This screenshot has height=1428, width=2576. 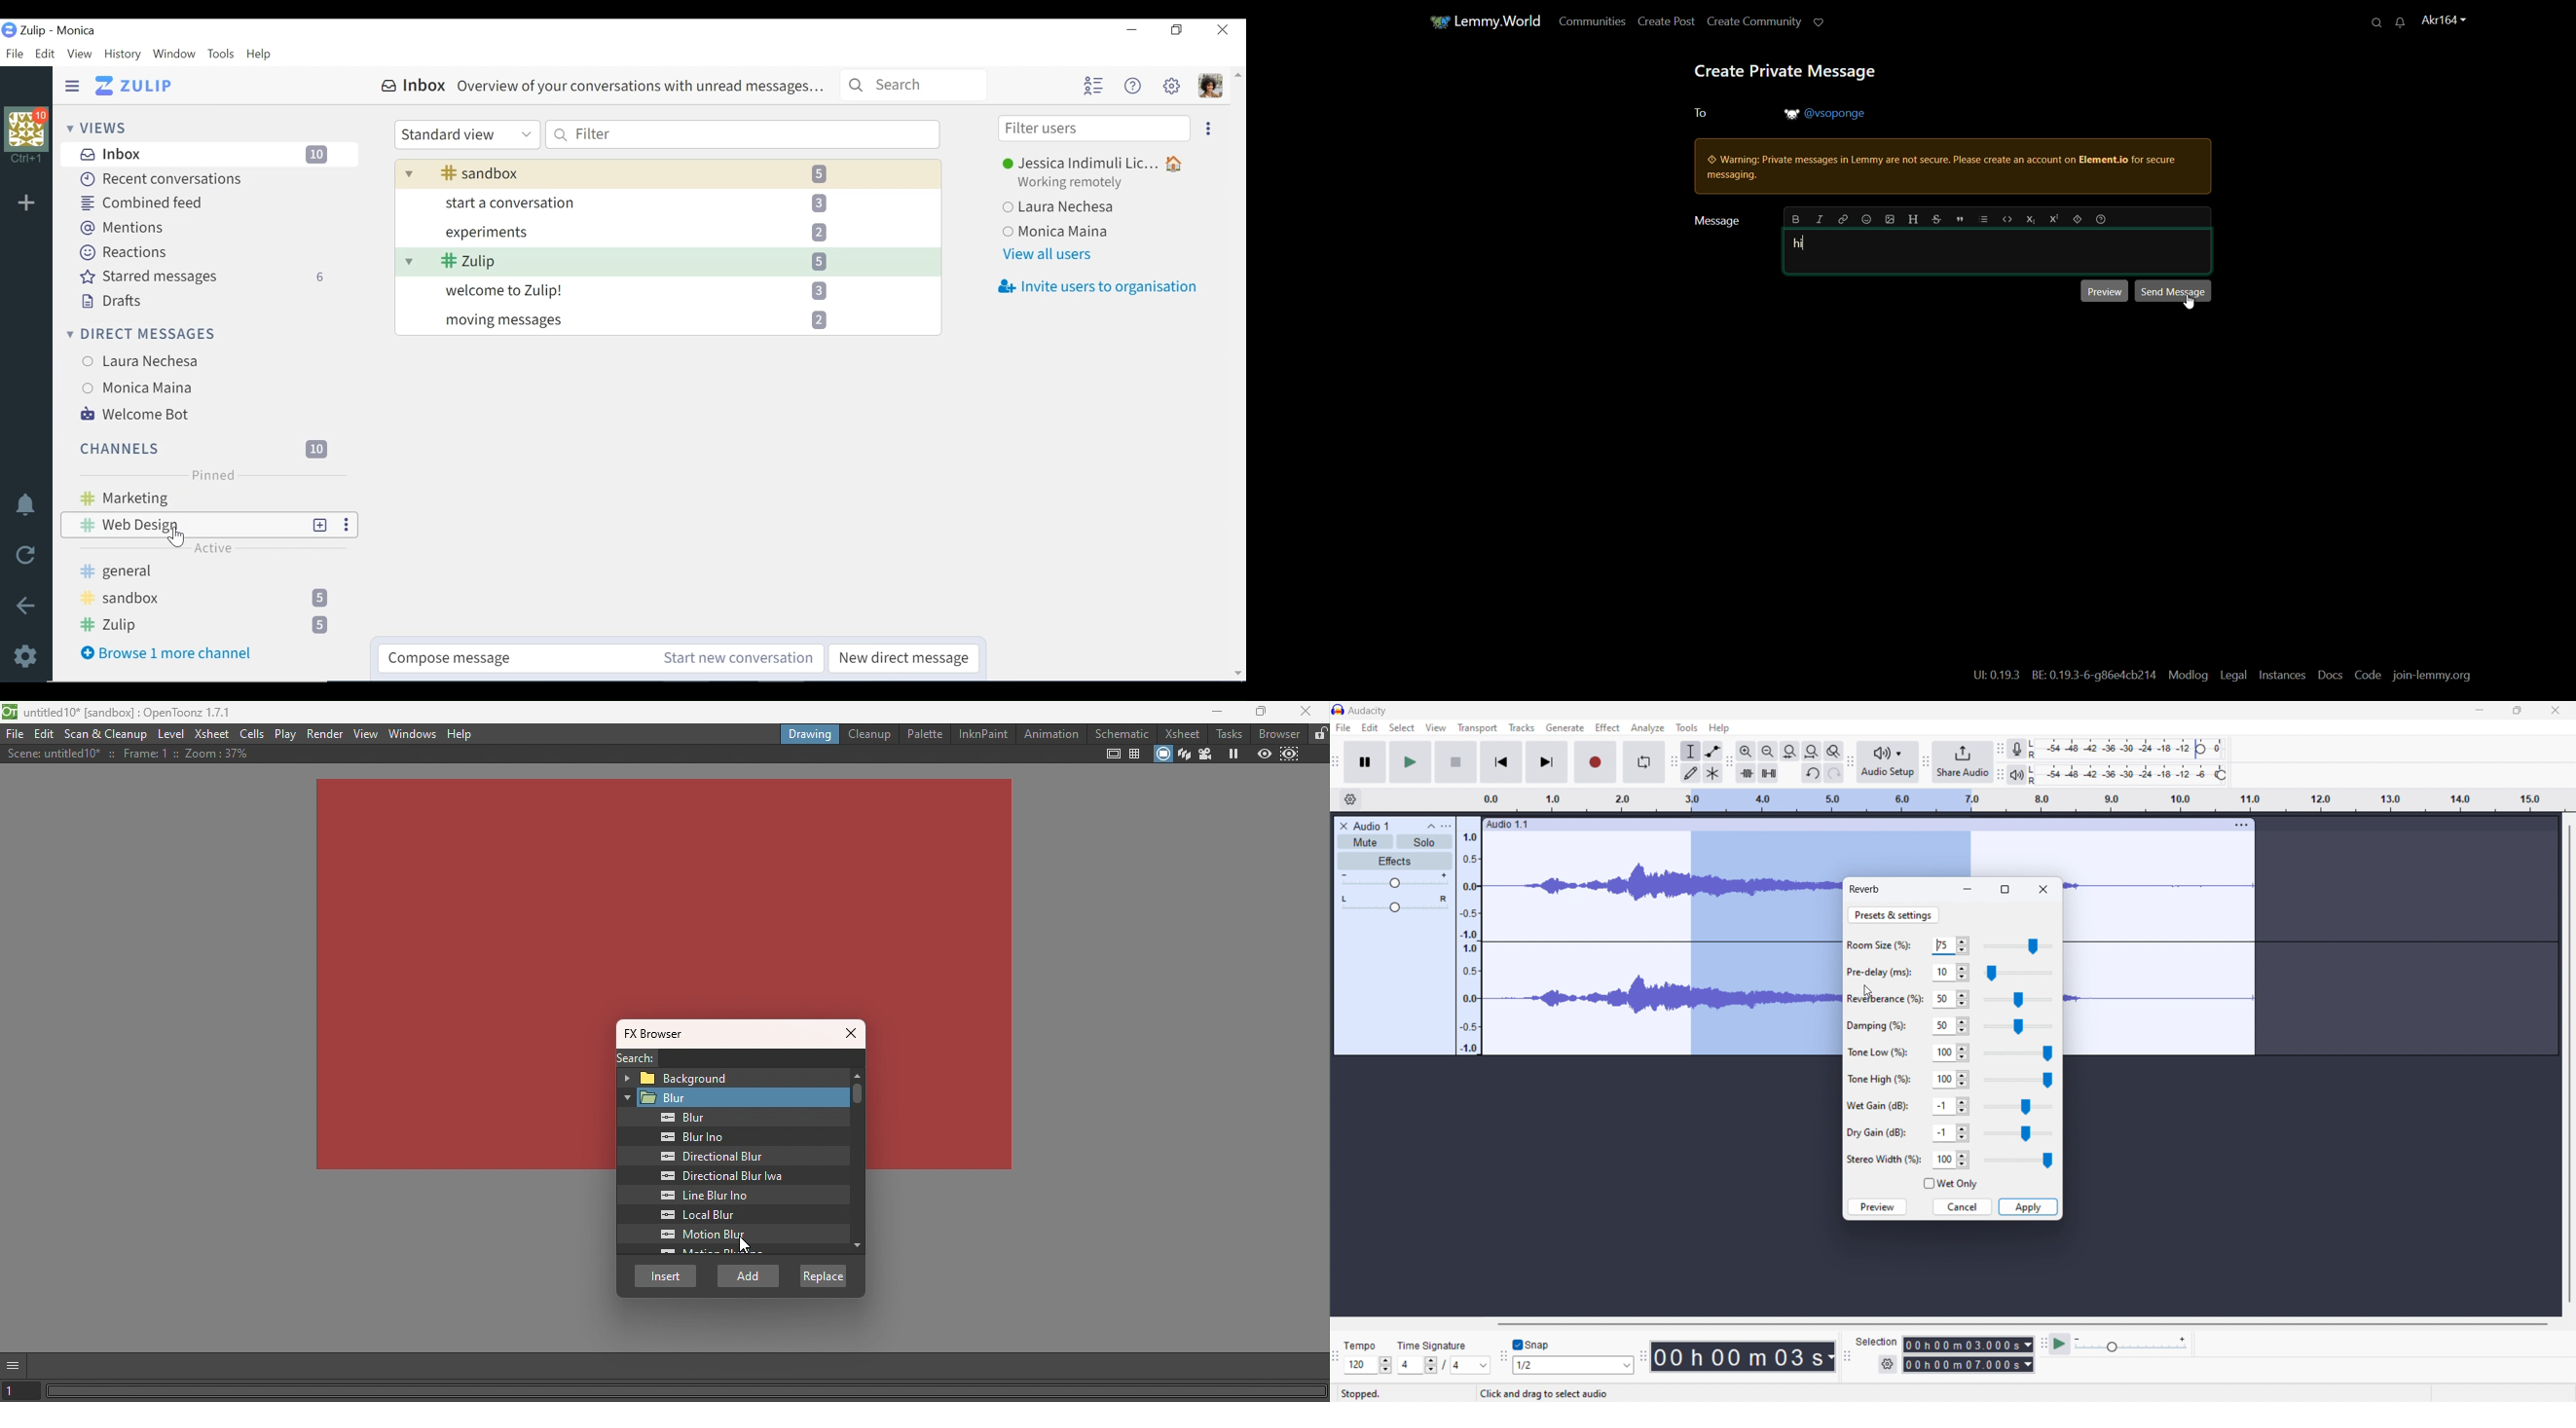 I want to click on Combined feed, so click(x=143, y=203).